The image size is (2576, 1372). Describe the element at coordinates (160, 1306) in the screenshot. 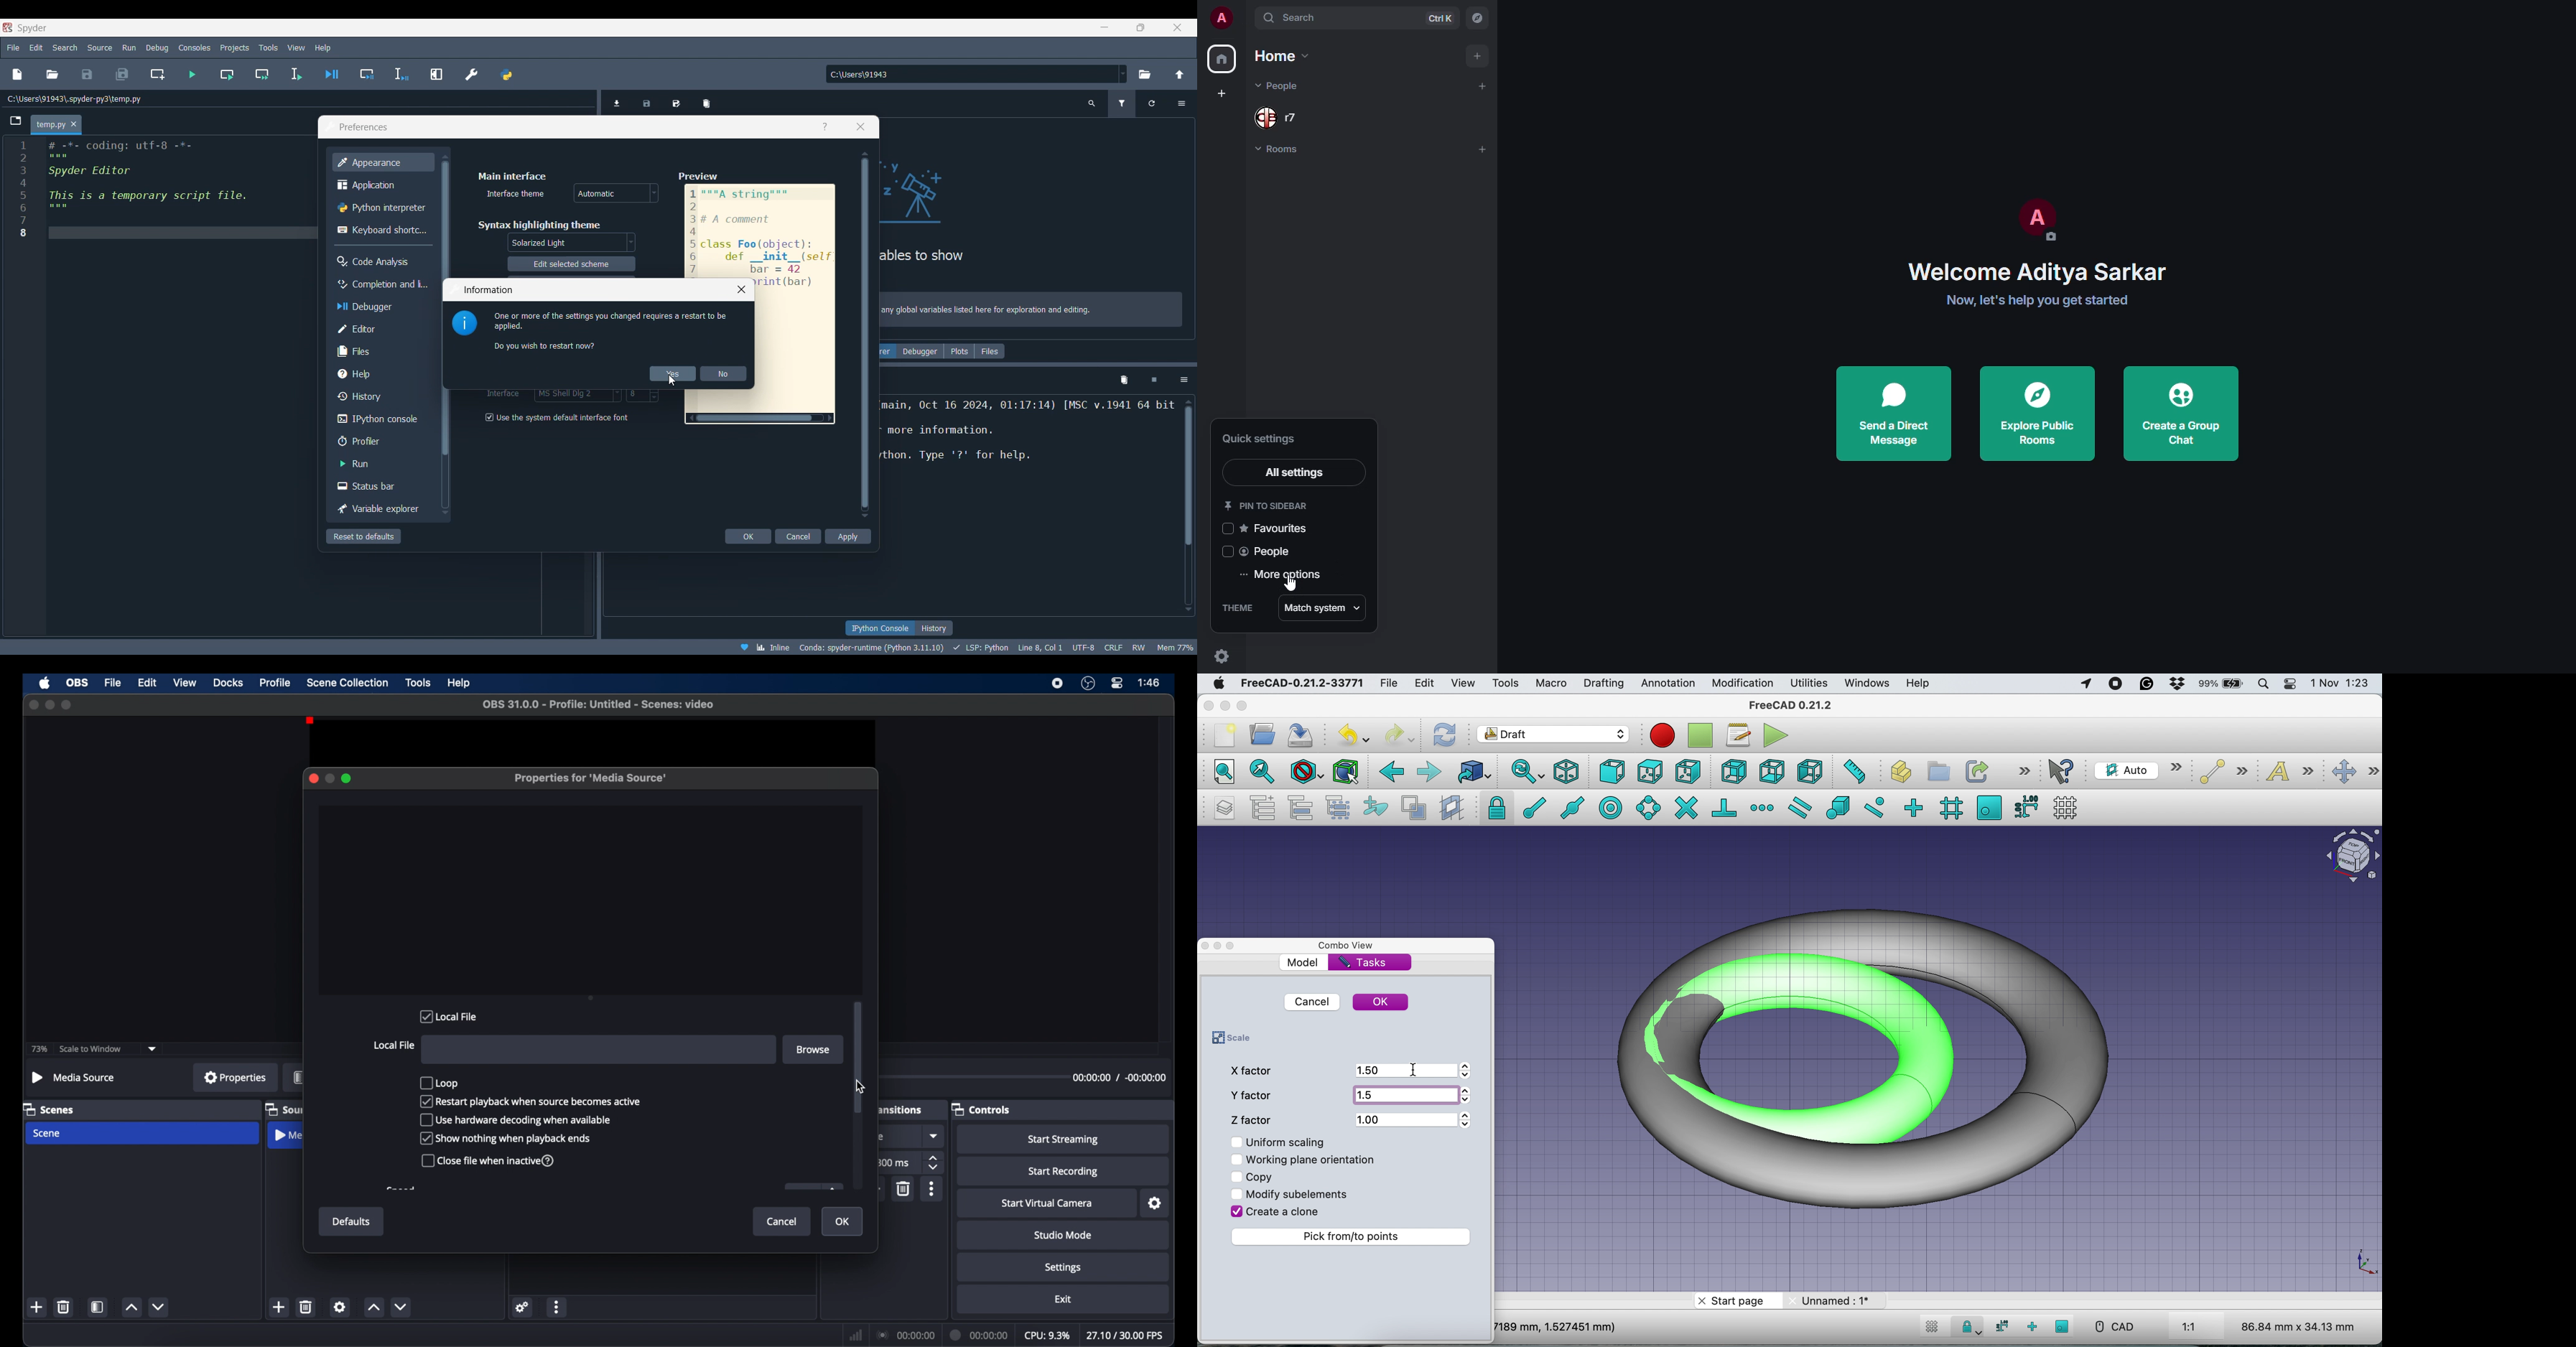

I see `decrement` at that location.